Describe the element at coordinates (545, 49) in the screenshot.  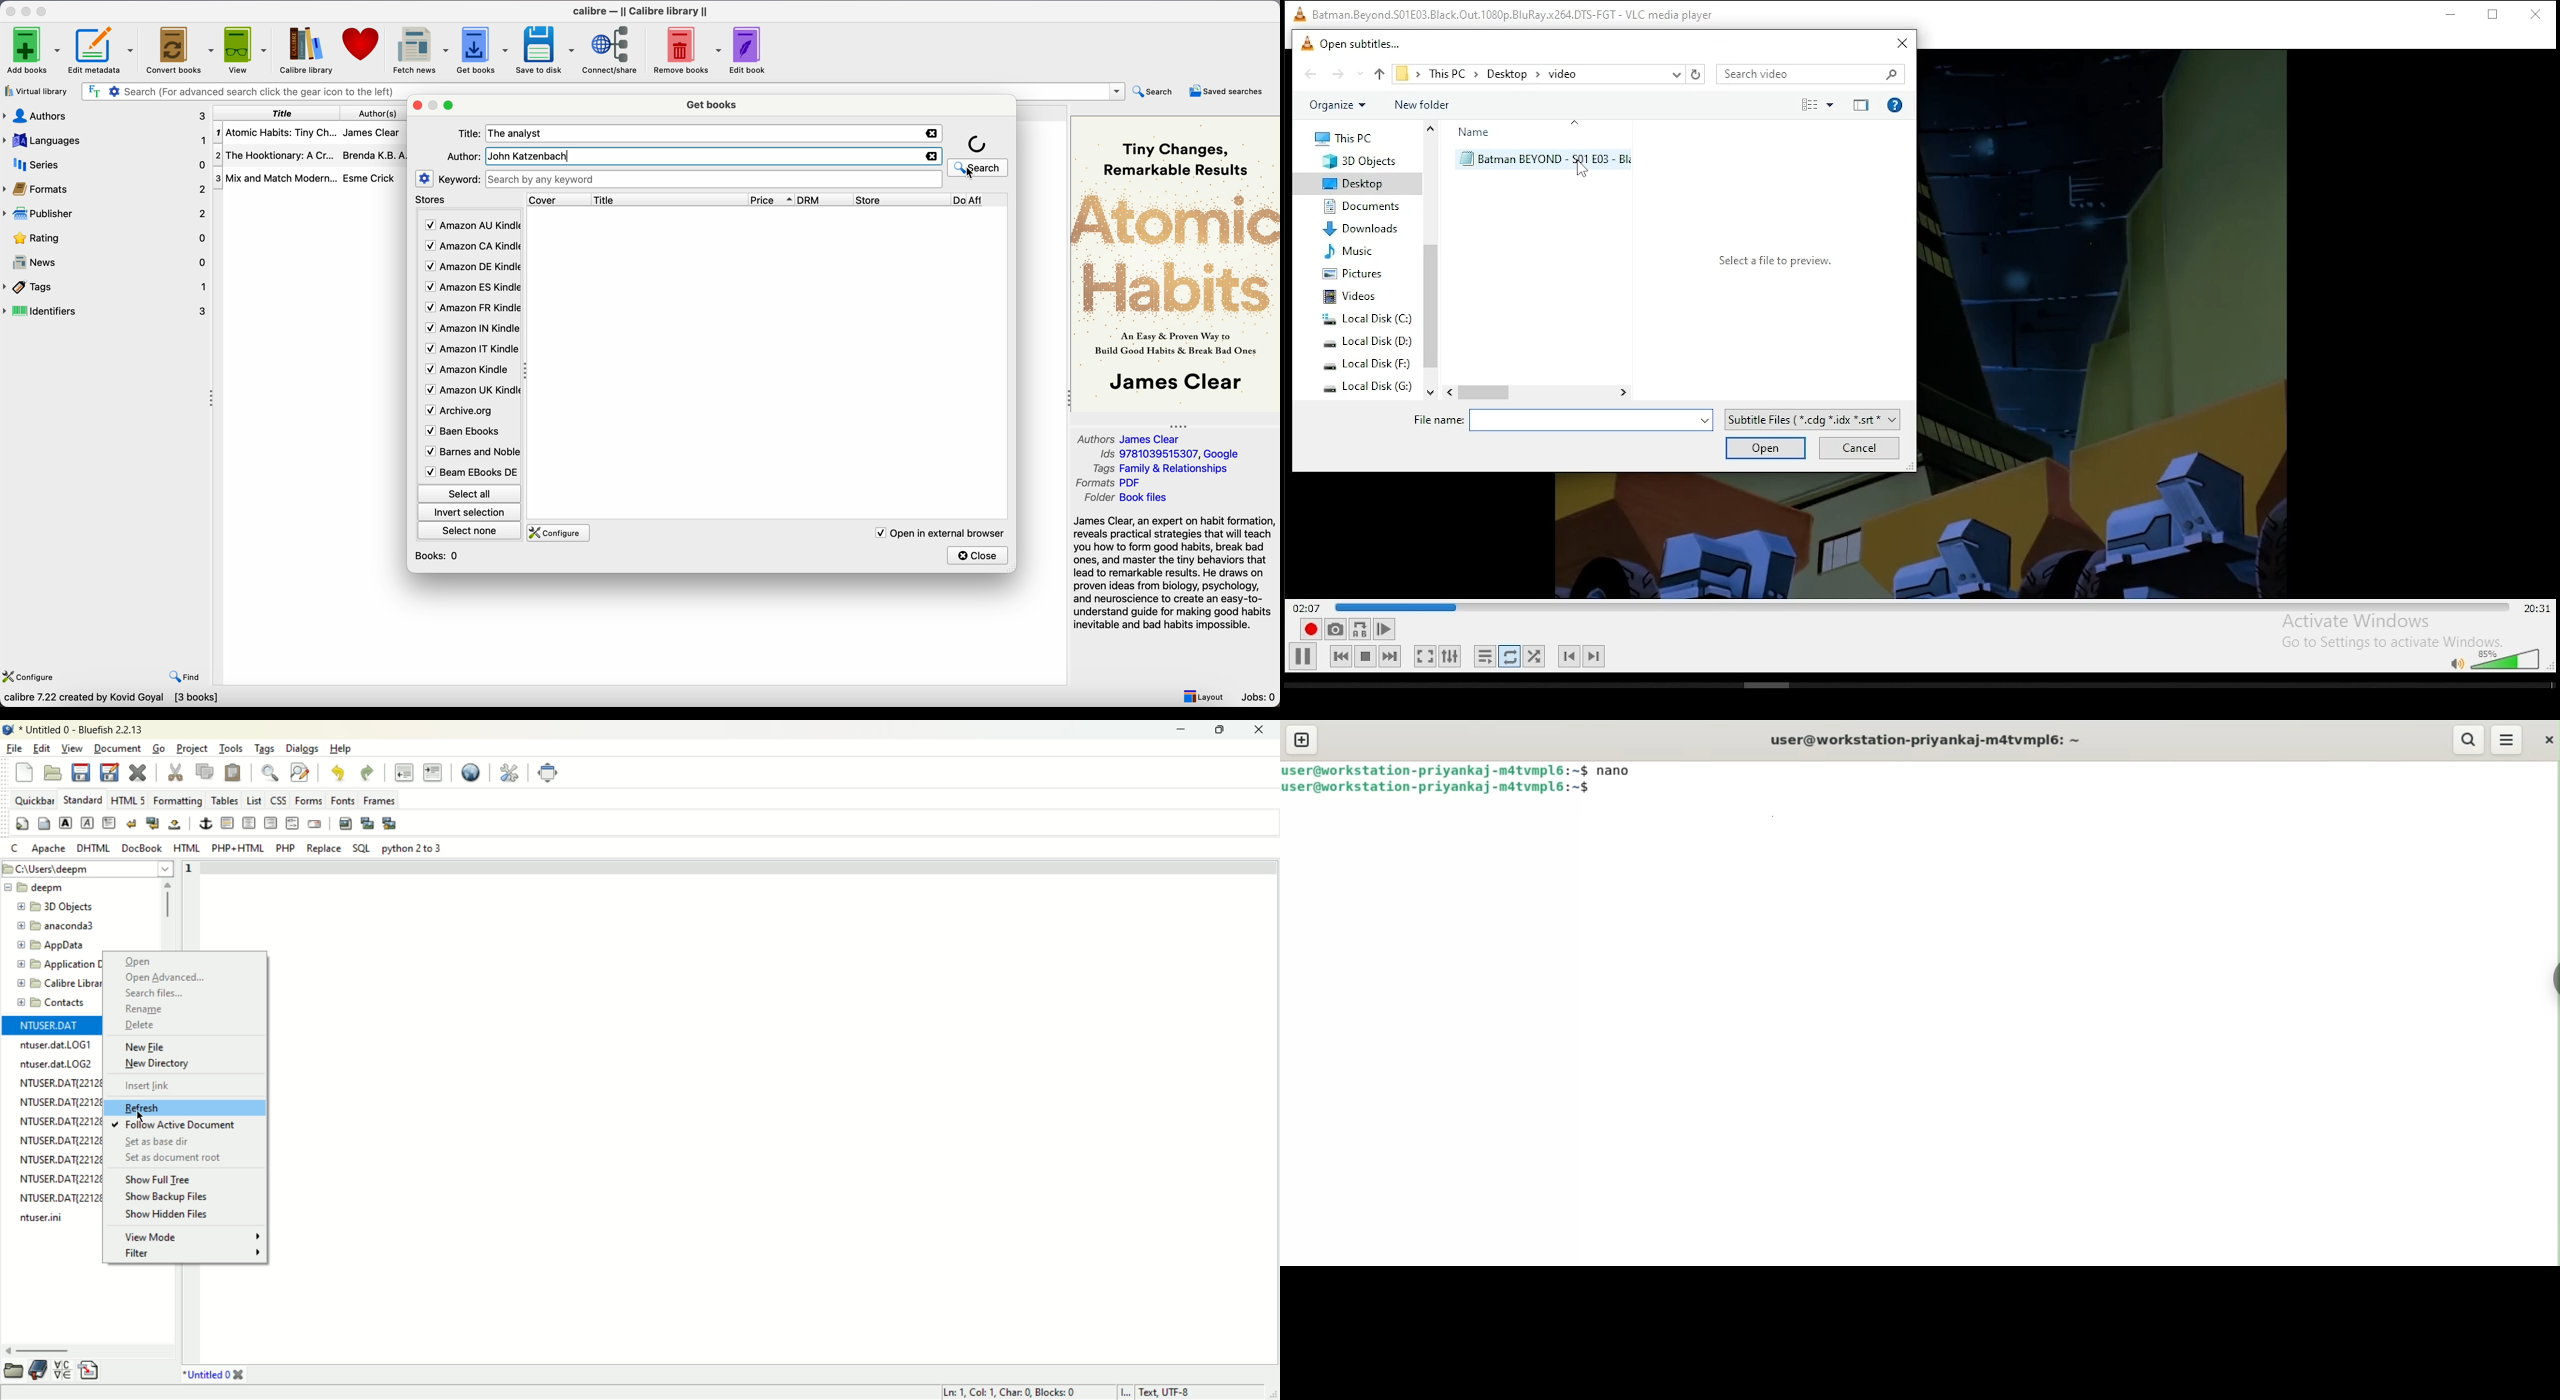
I see `save to disk` at that location.